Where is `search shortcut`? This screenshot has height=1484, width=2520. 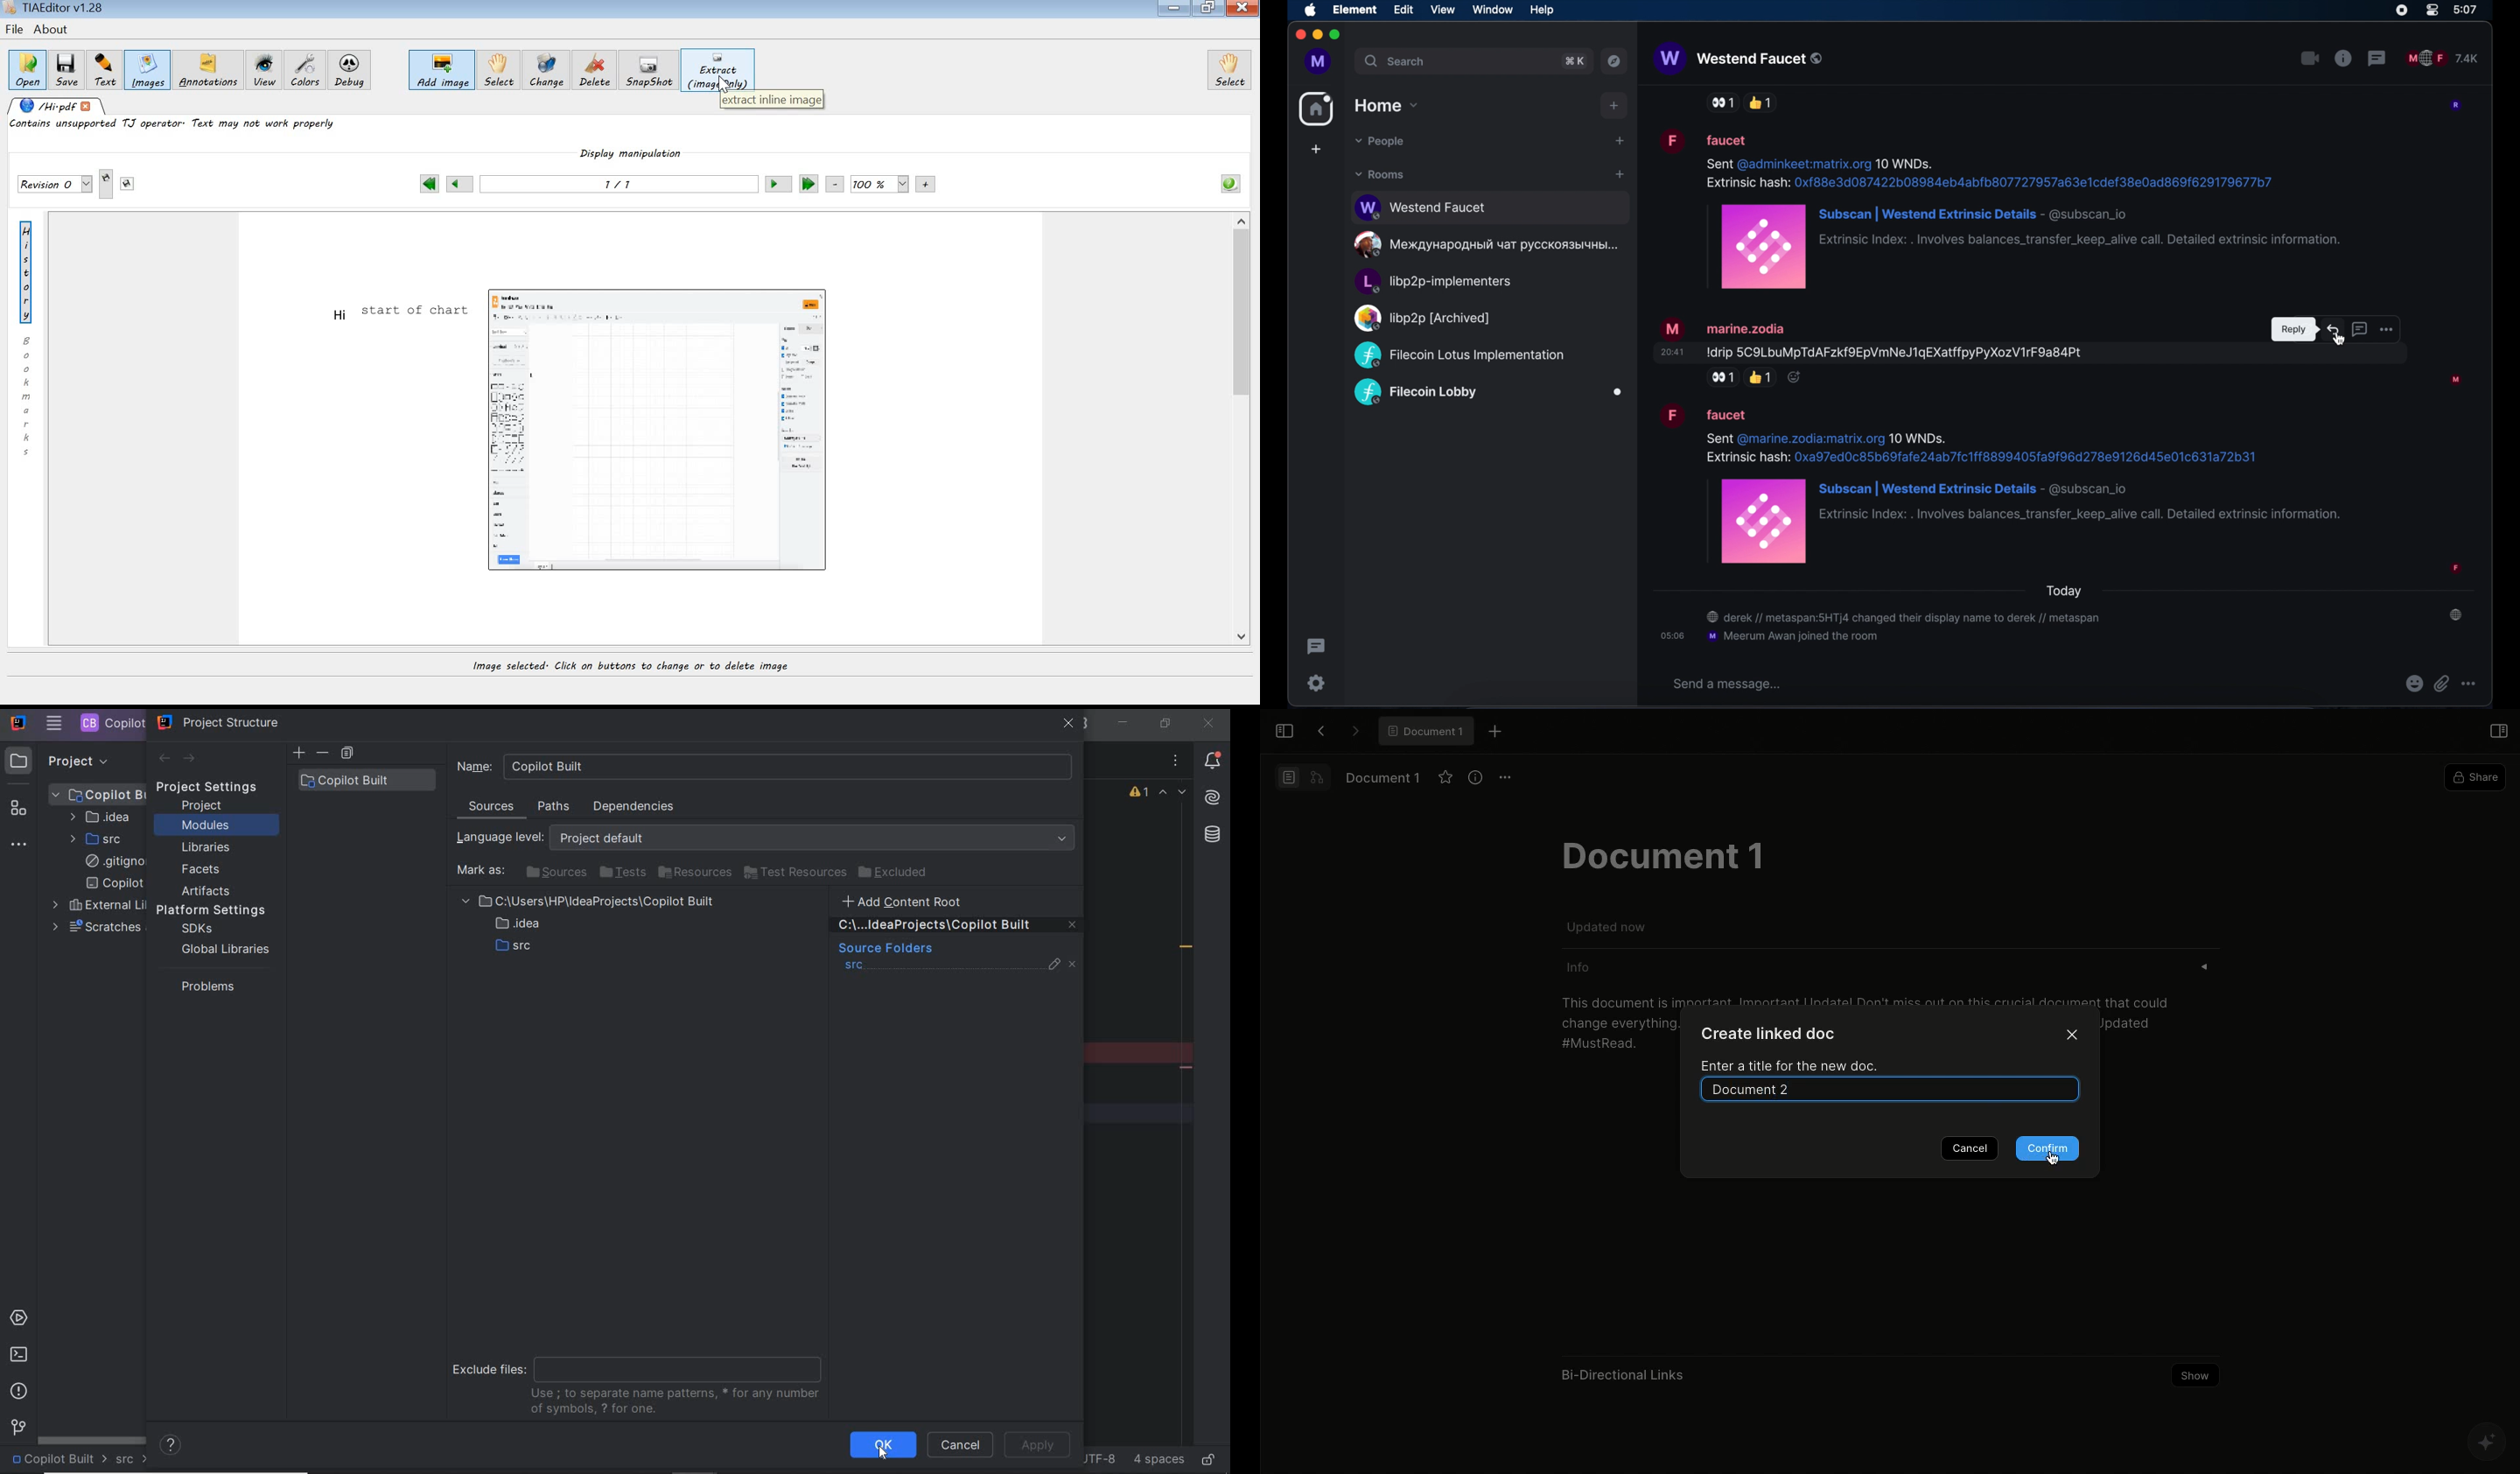
search shortcut is located at coordinates (1574, 62).